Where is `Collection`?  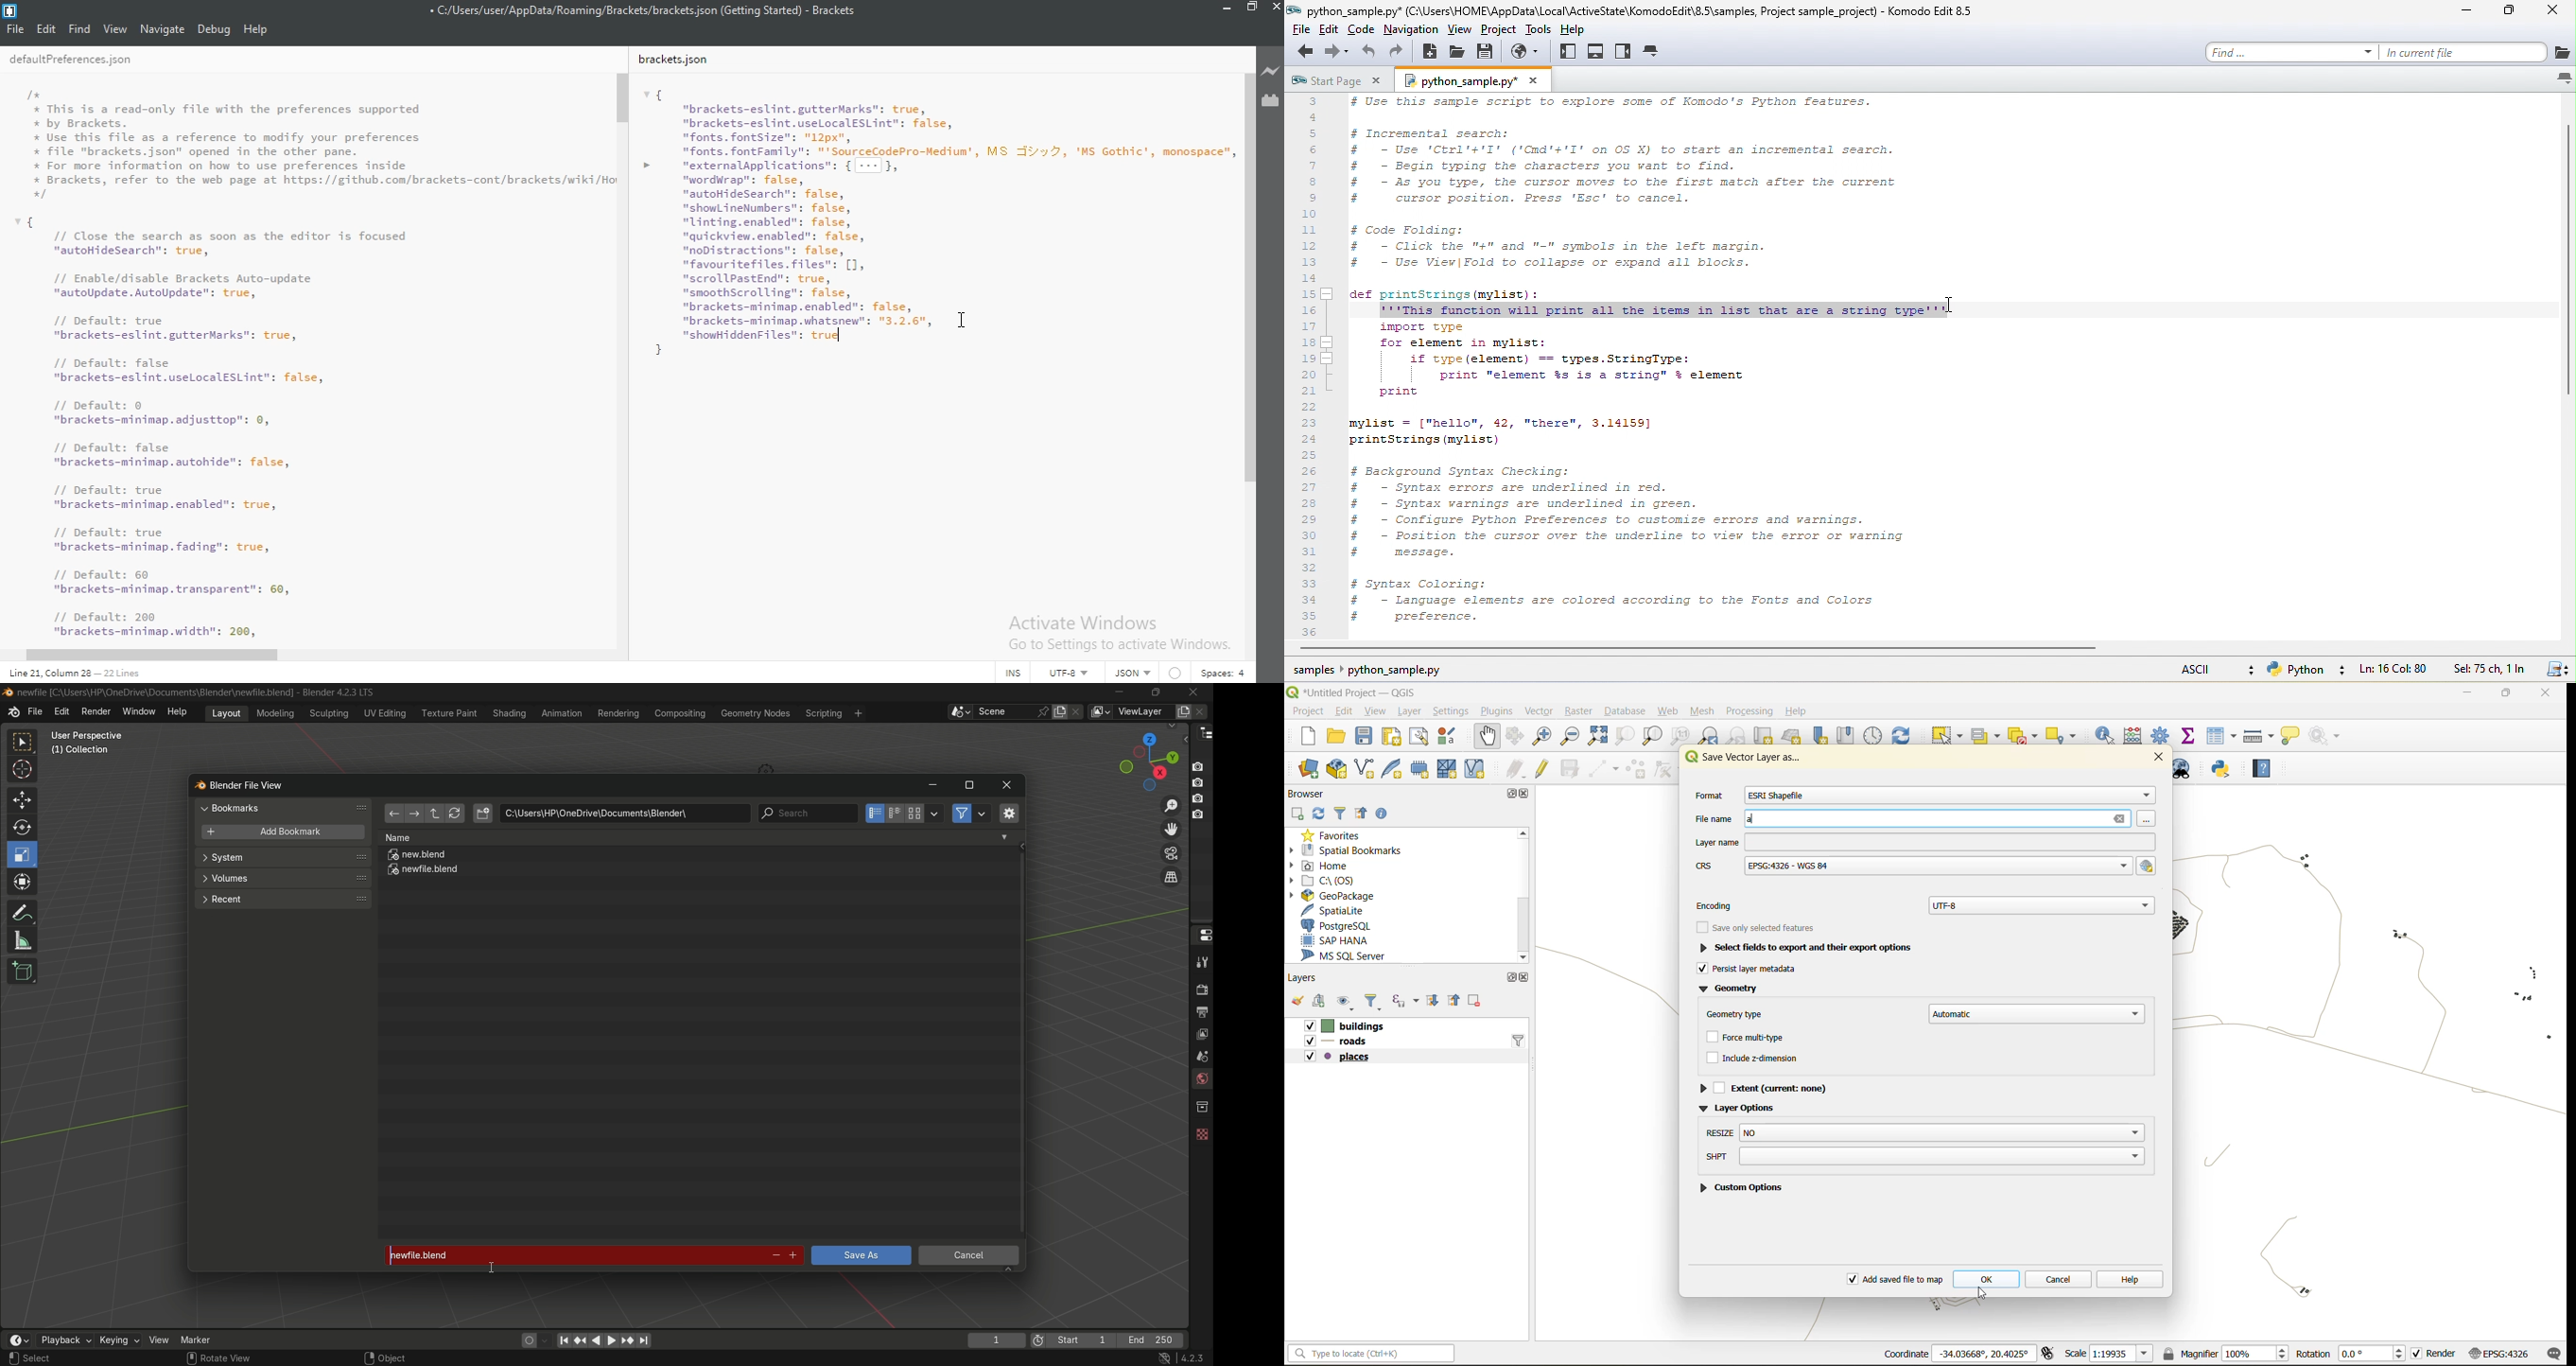
Collection is located at coordinates (82, 753).